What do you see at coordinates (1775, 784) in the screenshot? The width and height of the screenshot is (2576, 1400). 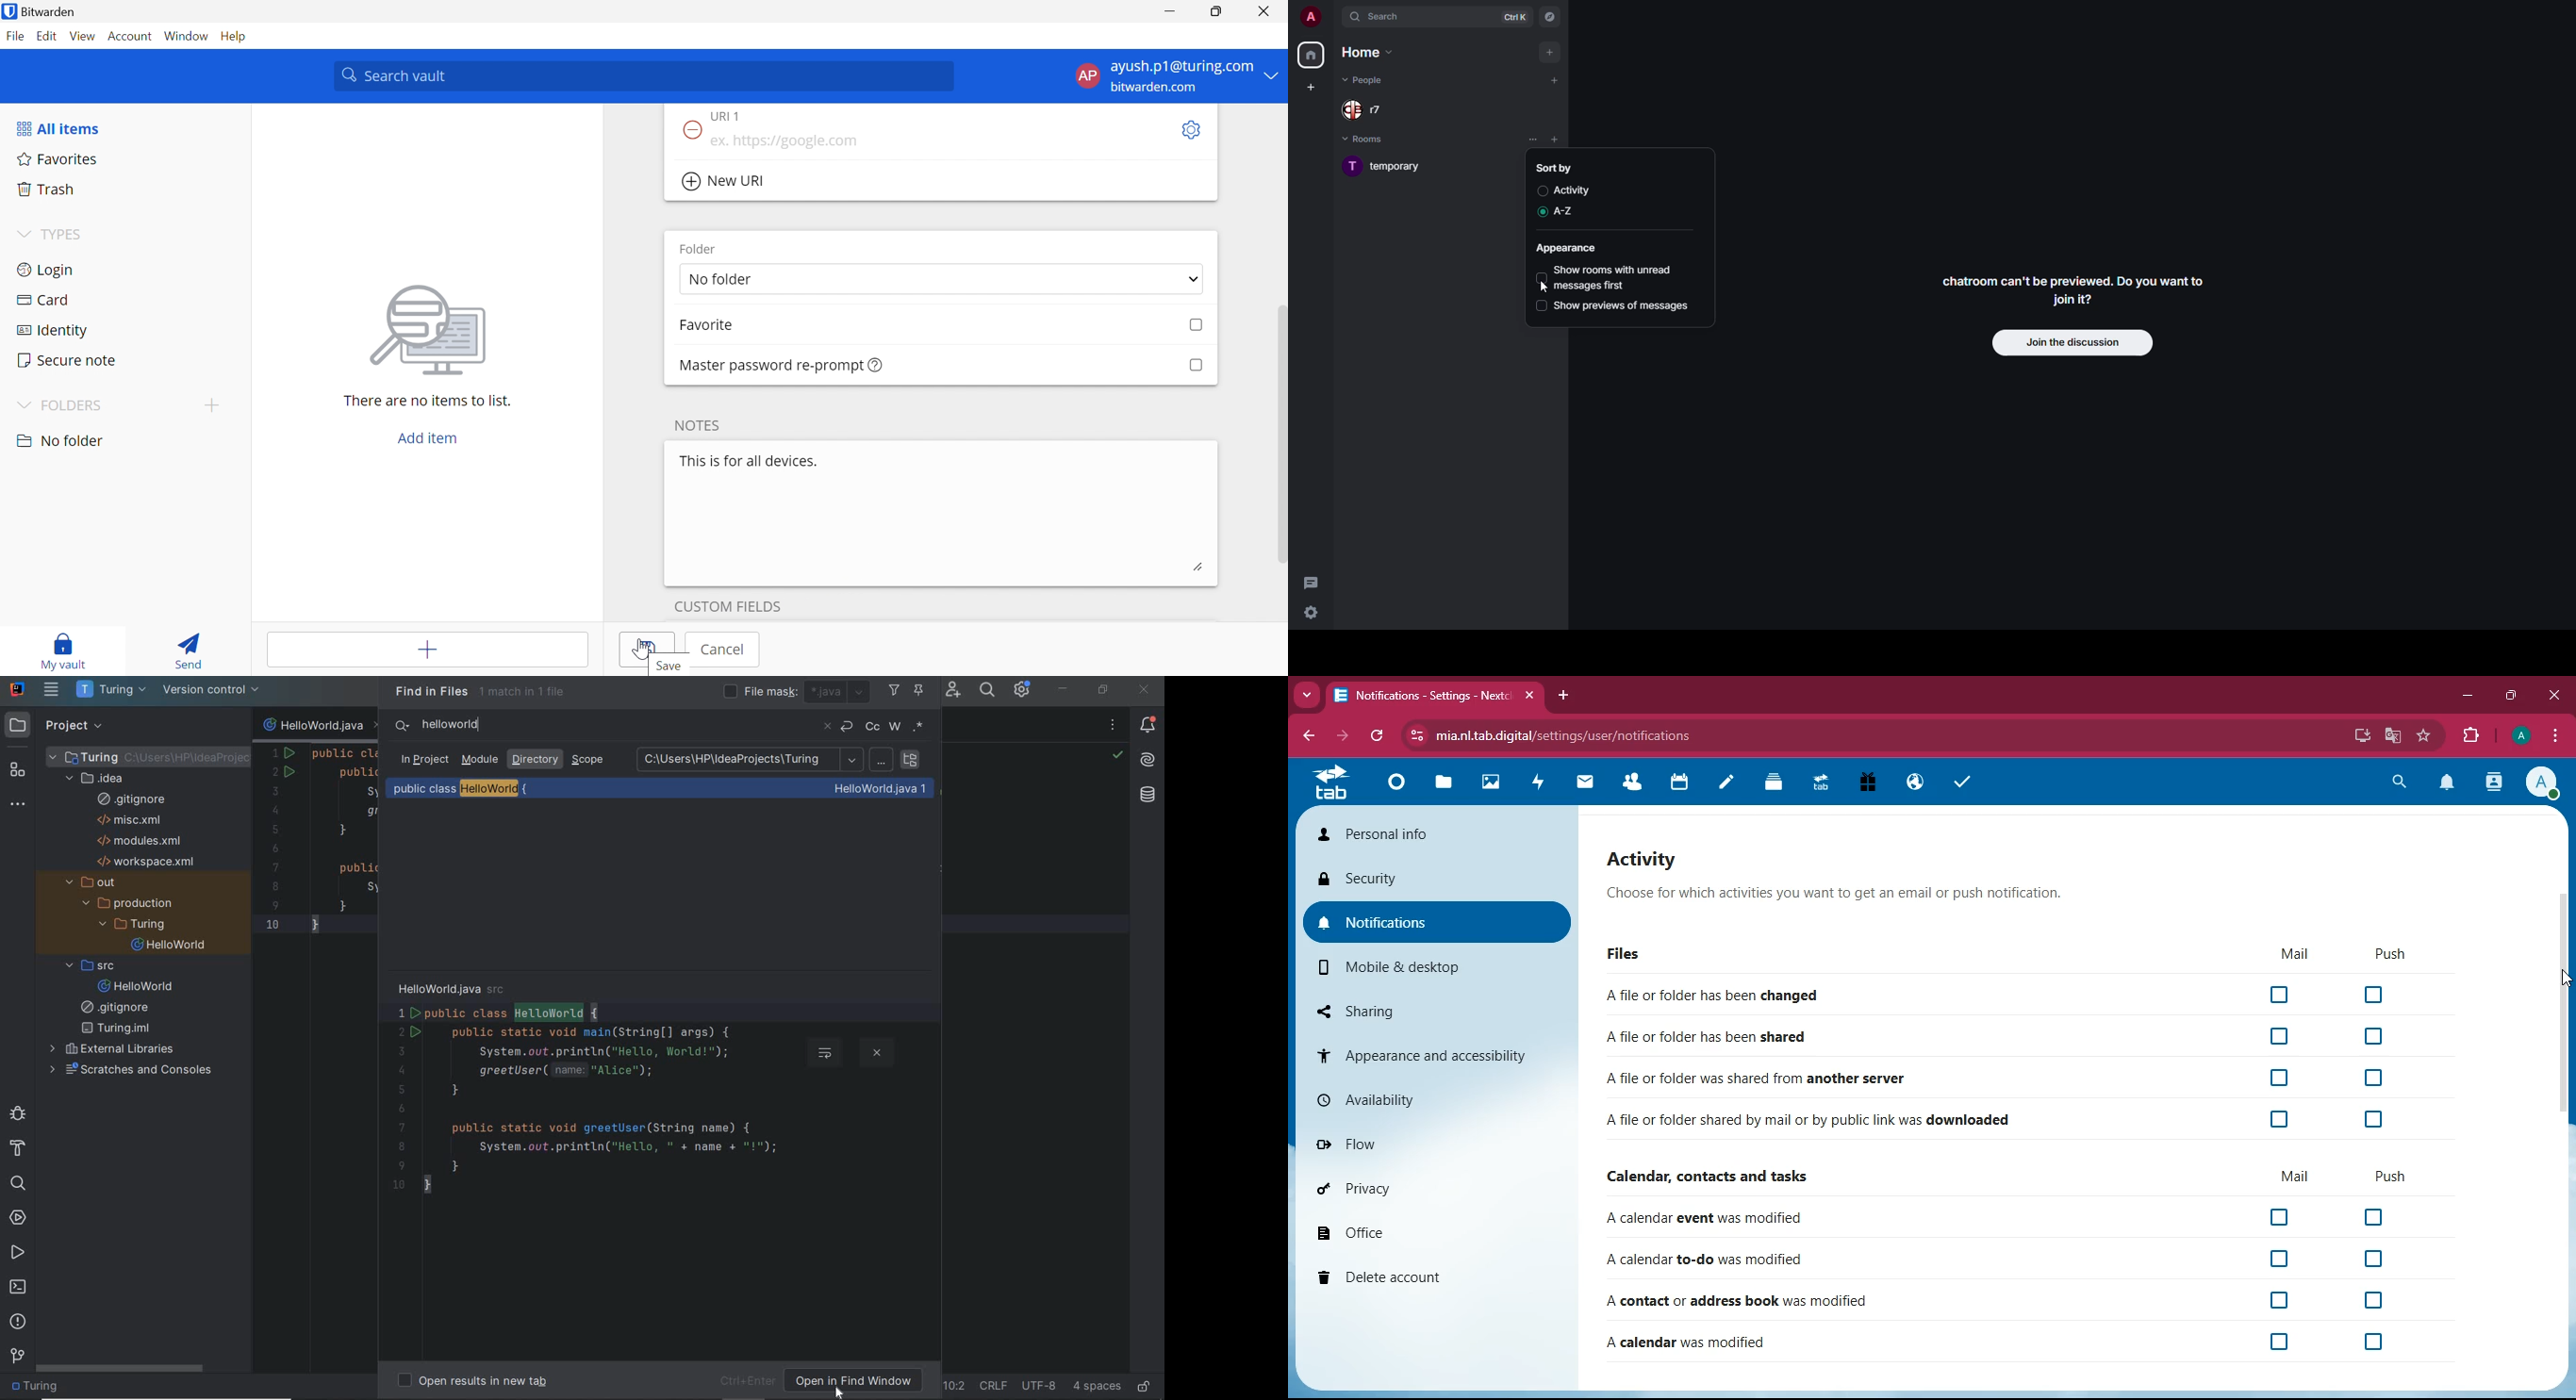 I see `Deck` at bounding box center [1775, 784].